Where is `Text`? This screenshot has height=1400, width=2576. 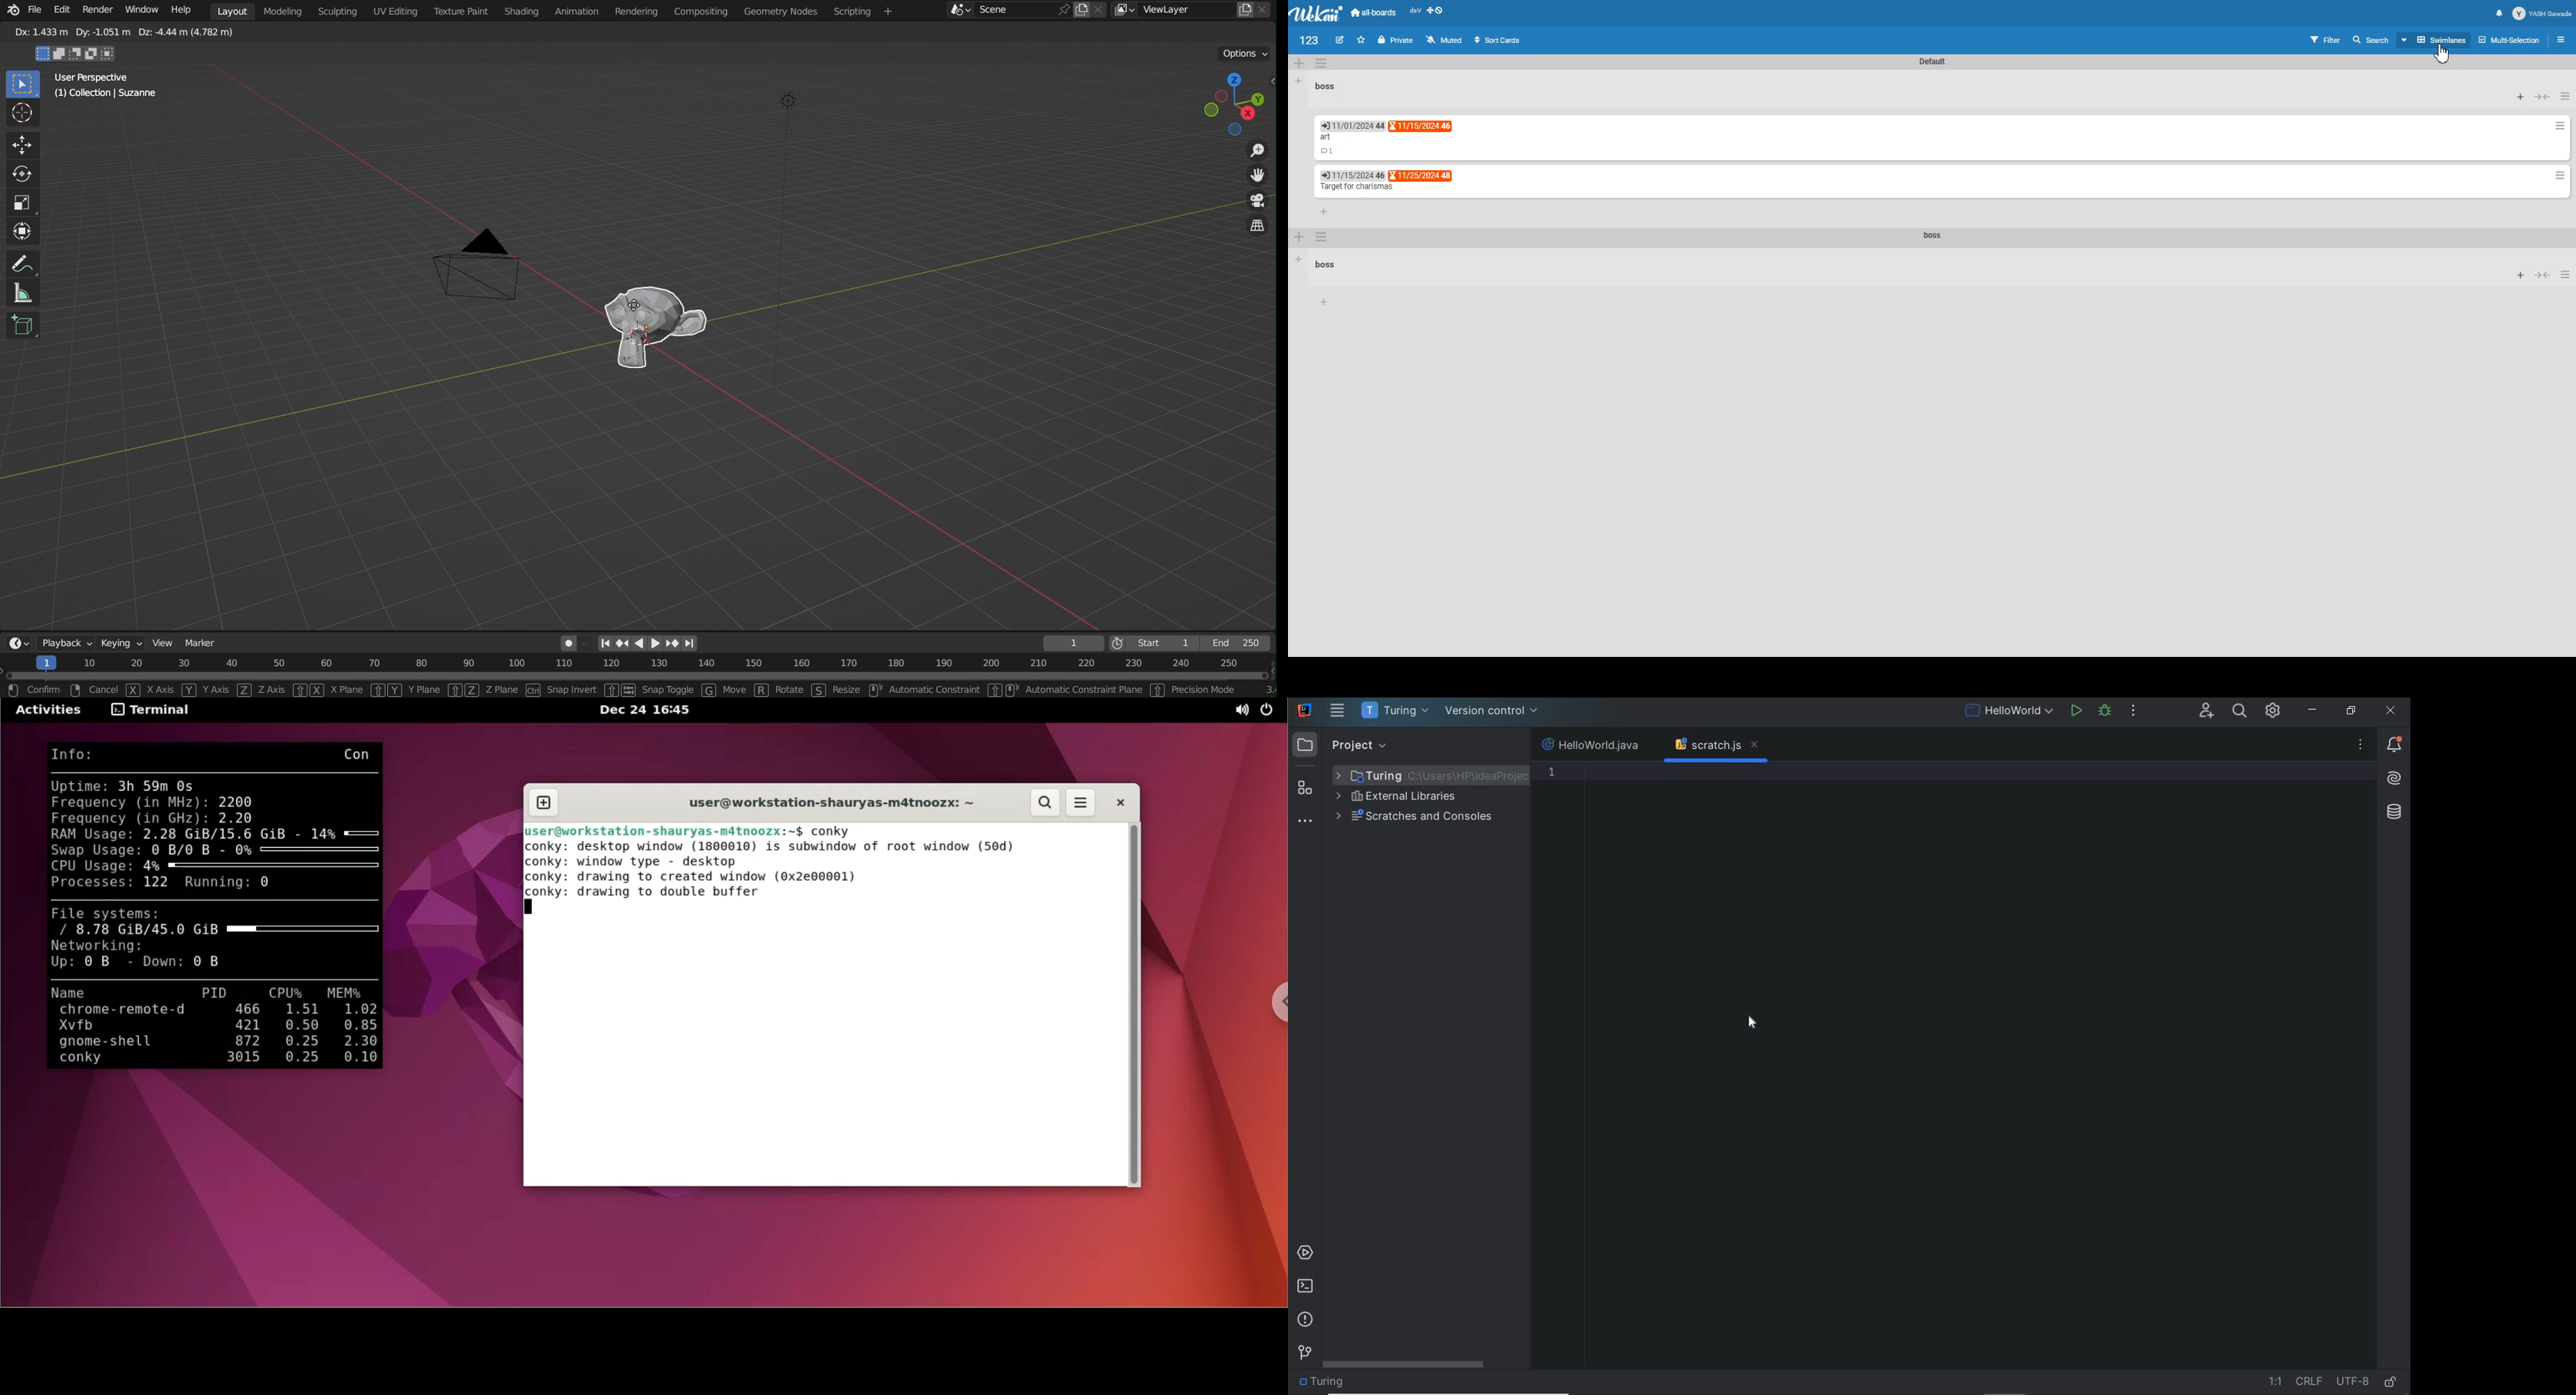
Text is located at coordinates (1327, 85).